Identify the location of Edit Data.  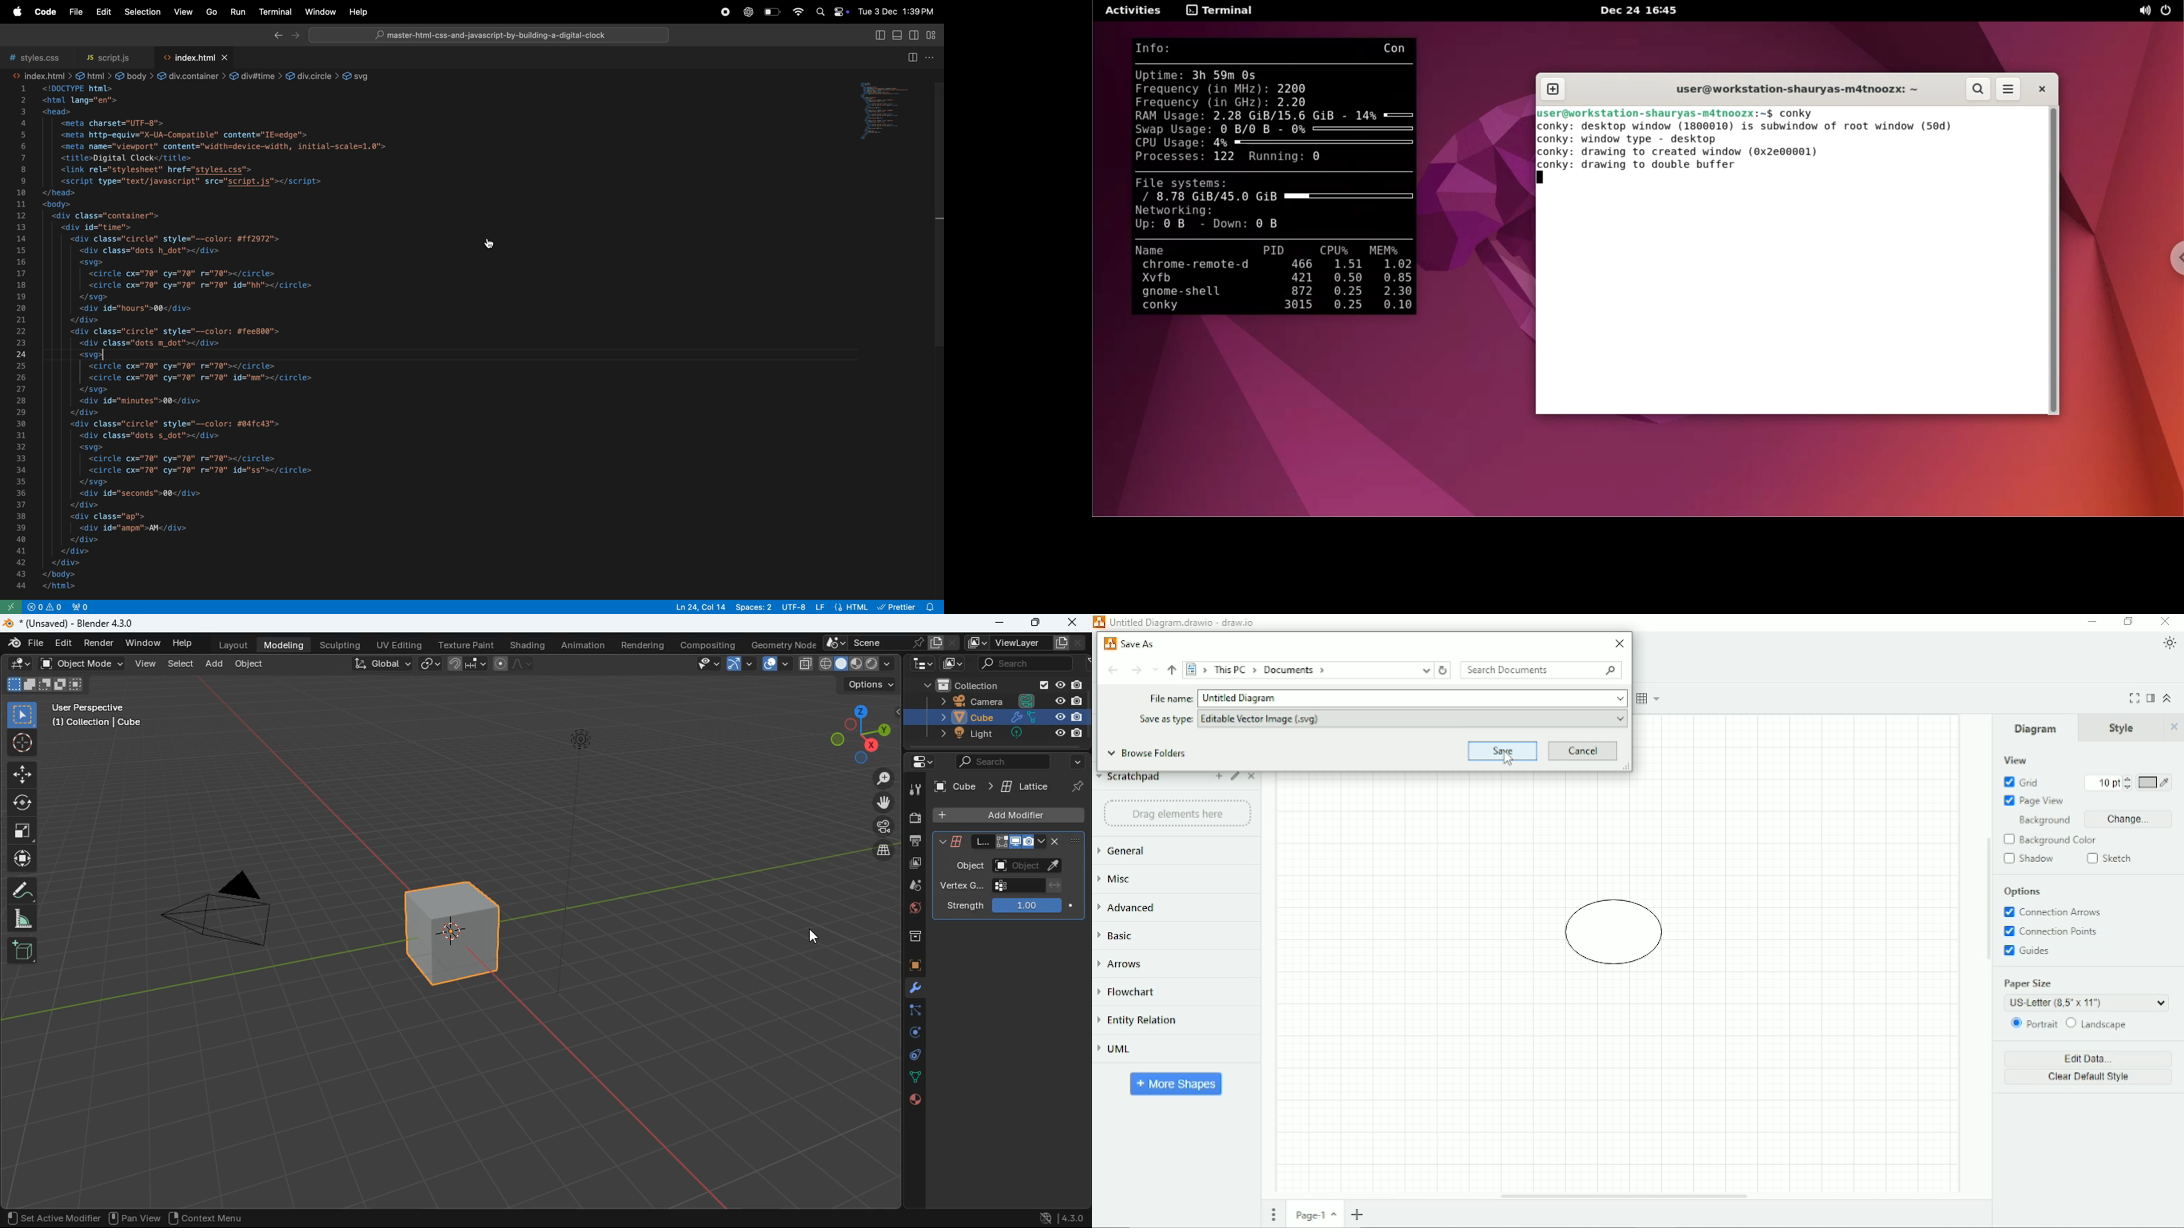
(2090, 1058).